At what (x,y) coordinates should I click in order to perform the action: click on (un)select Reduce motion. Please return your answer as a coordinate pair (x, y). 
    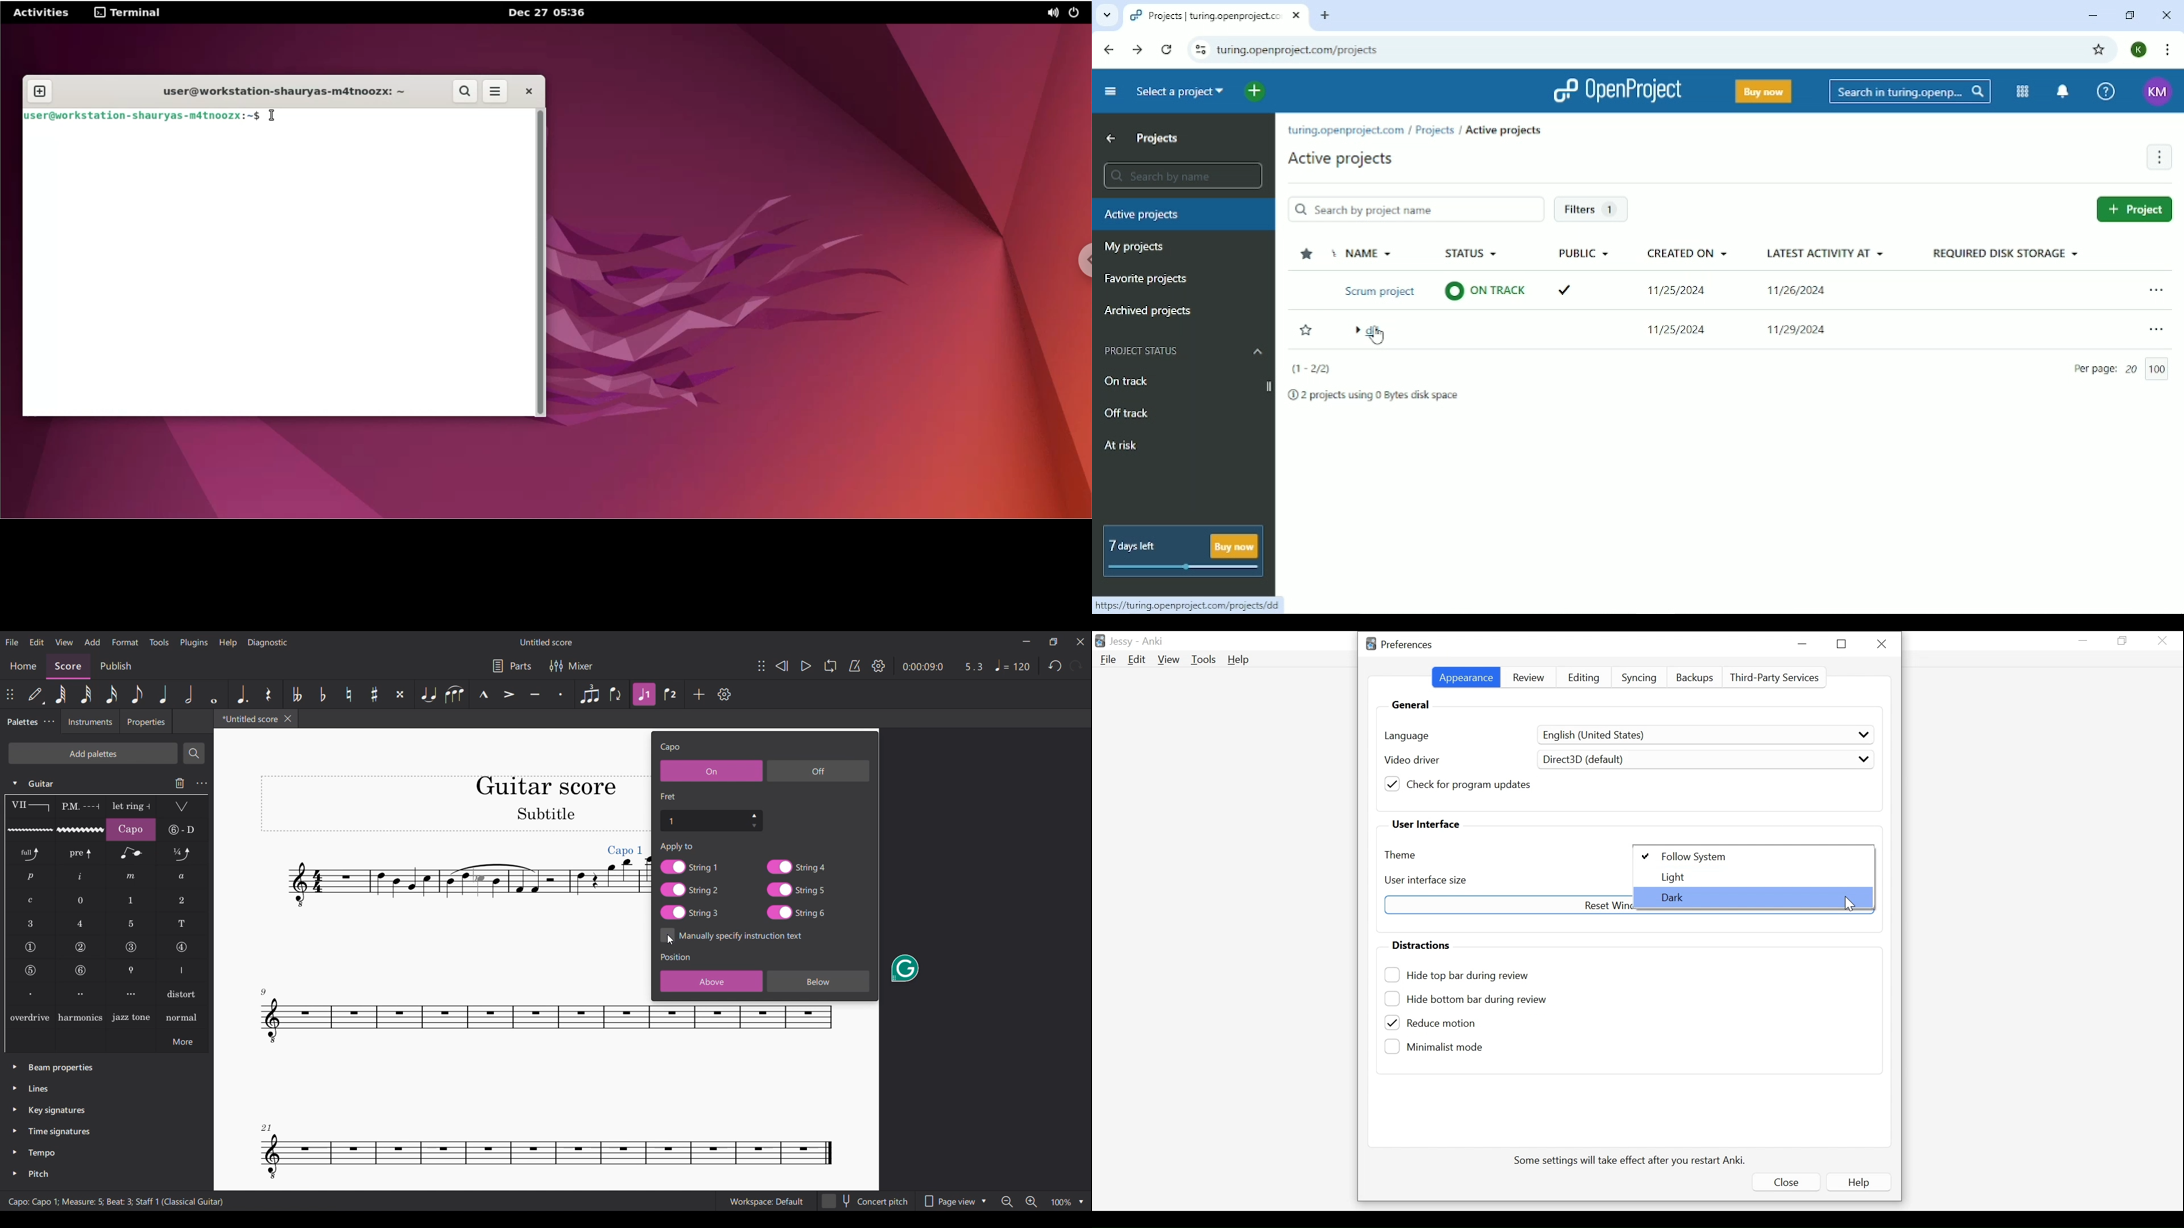
    Looking at the image, I should click on (1448, 1023).